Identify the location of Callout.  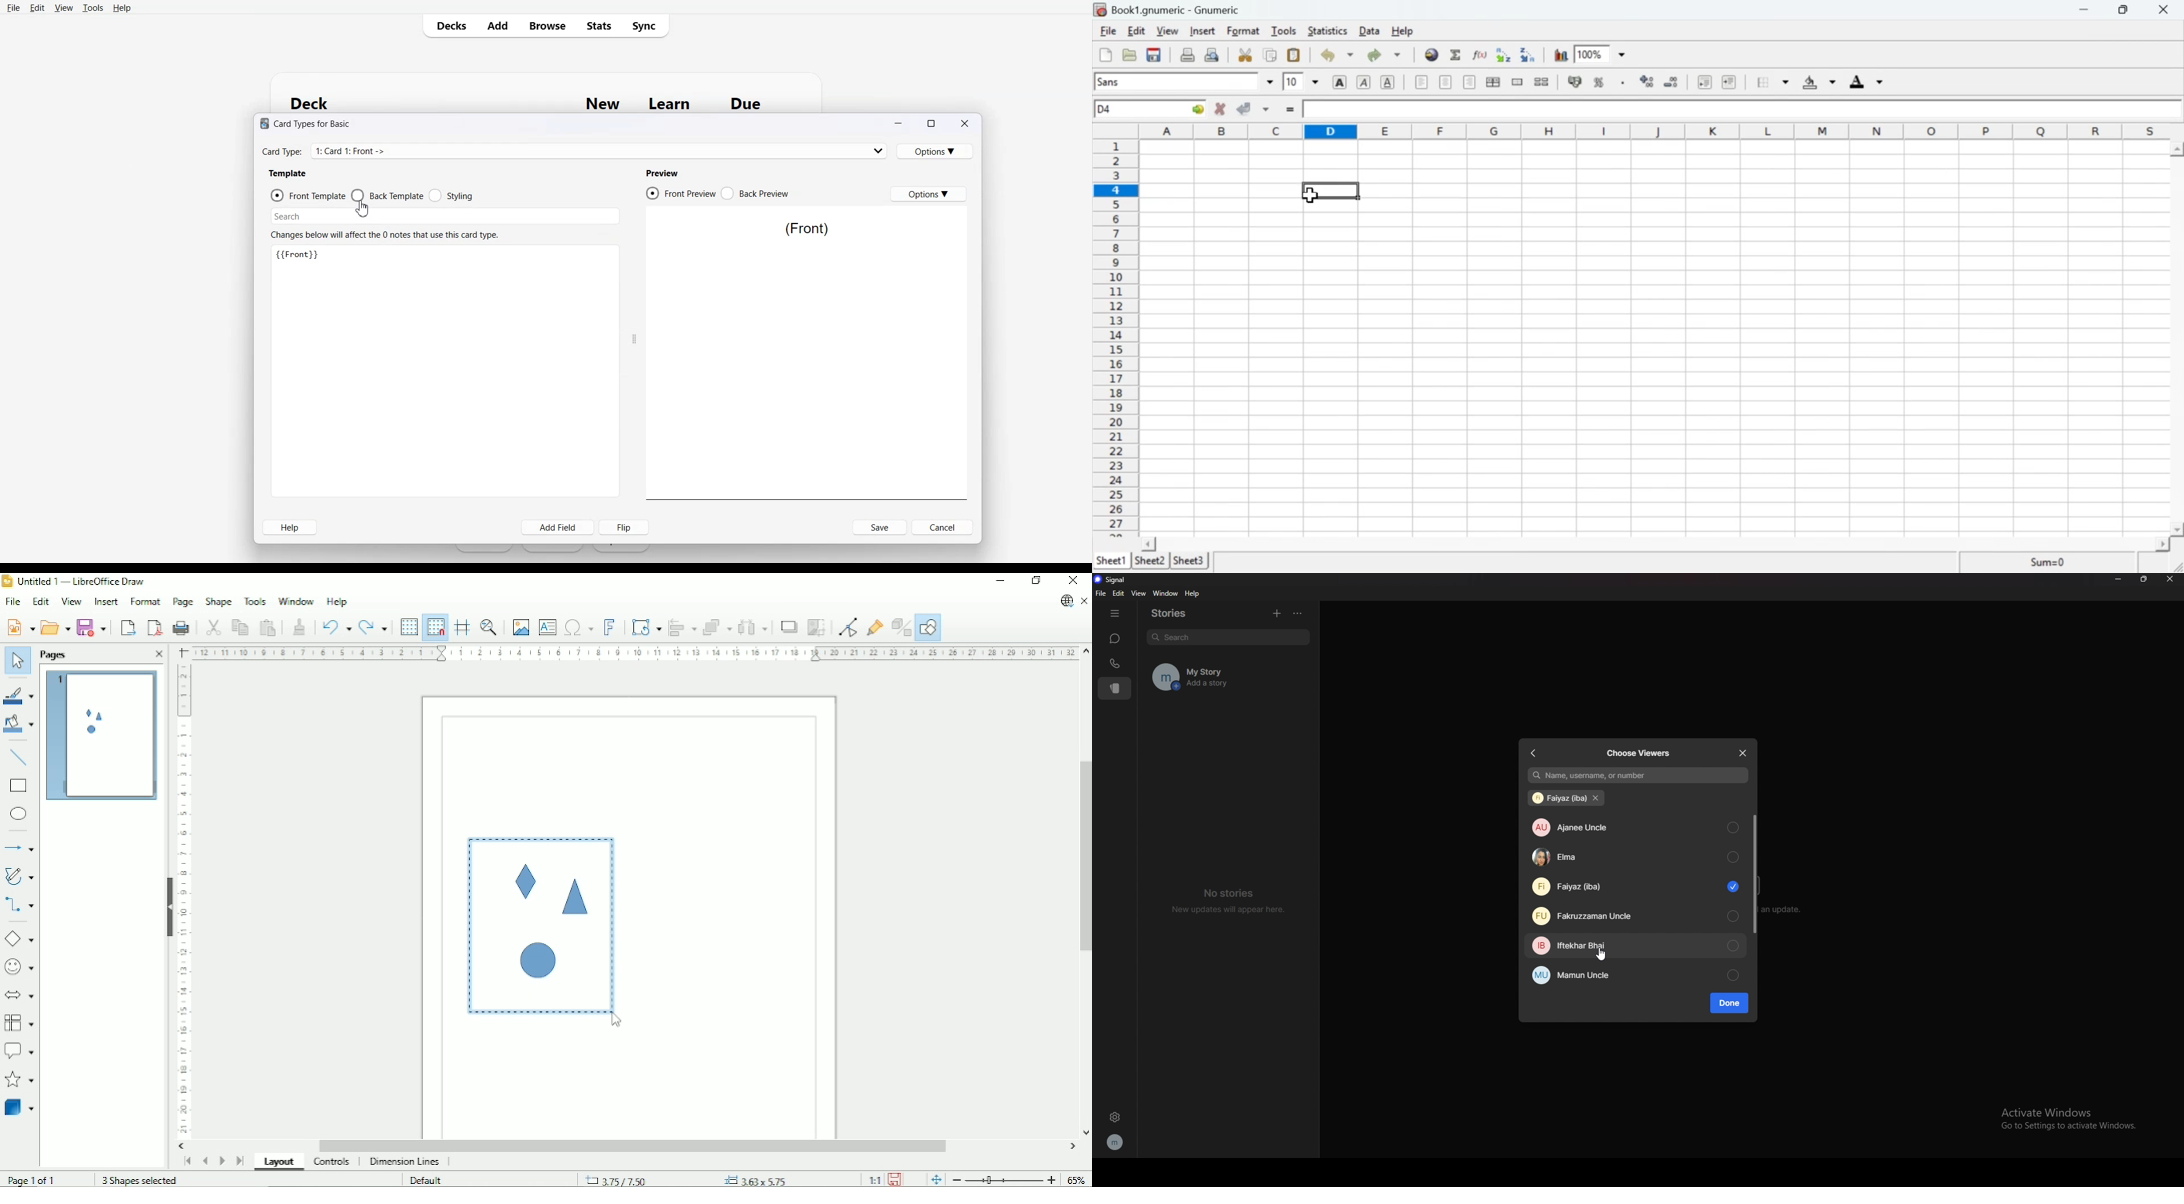
(19, 1051).